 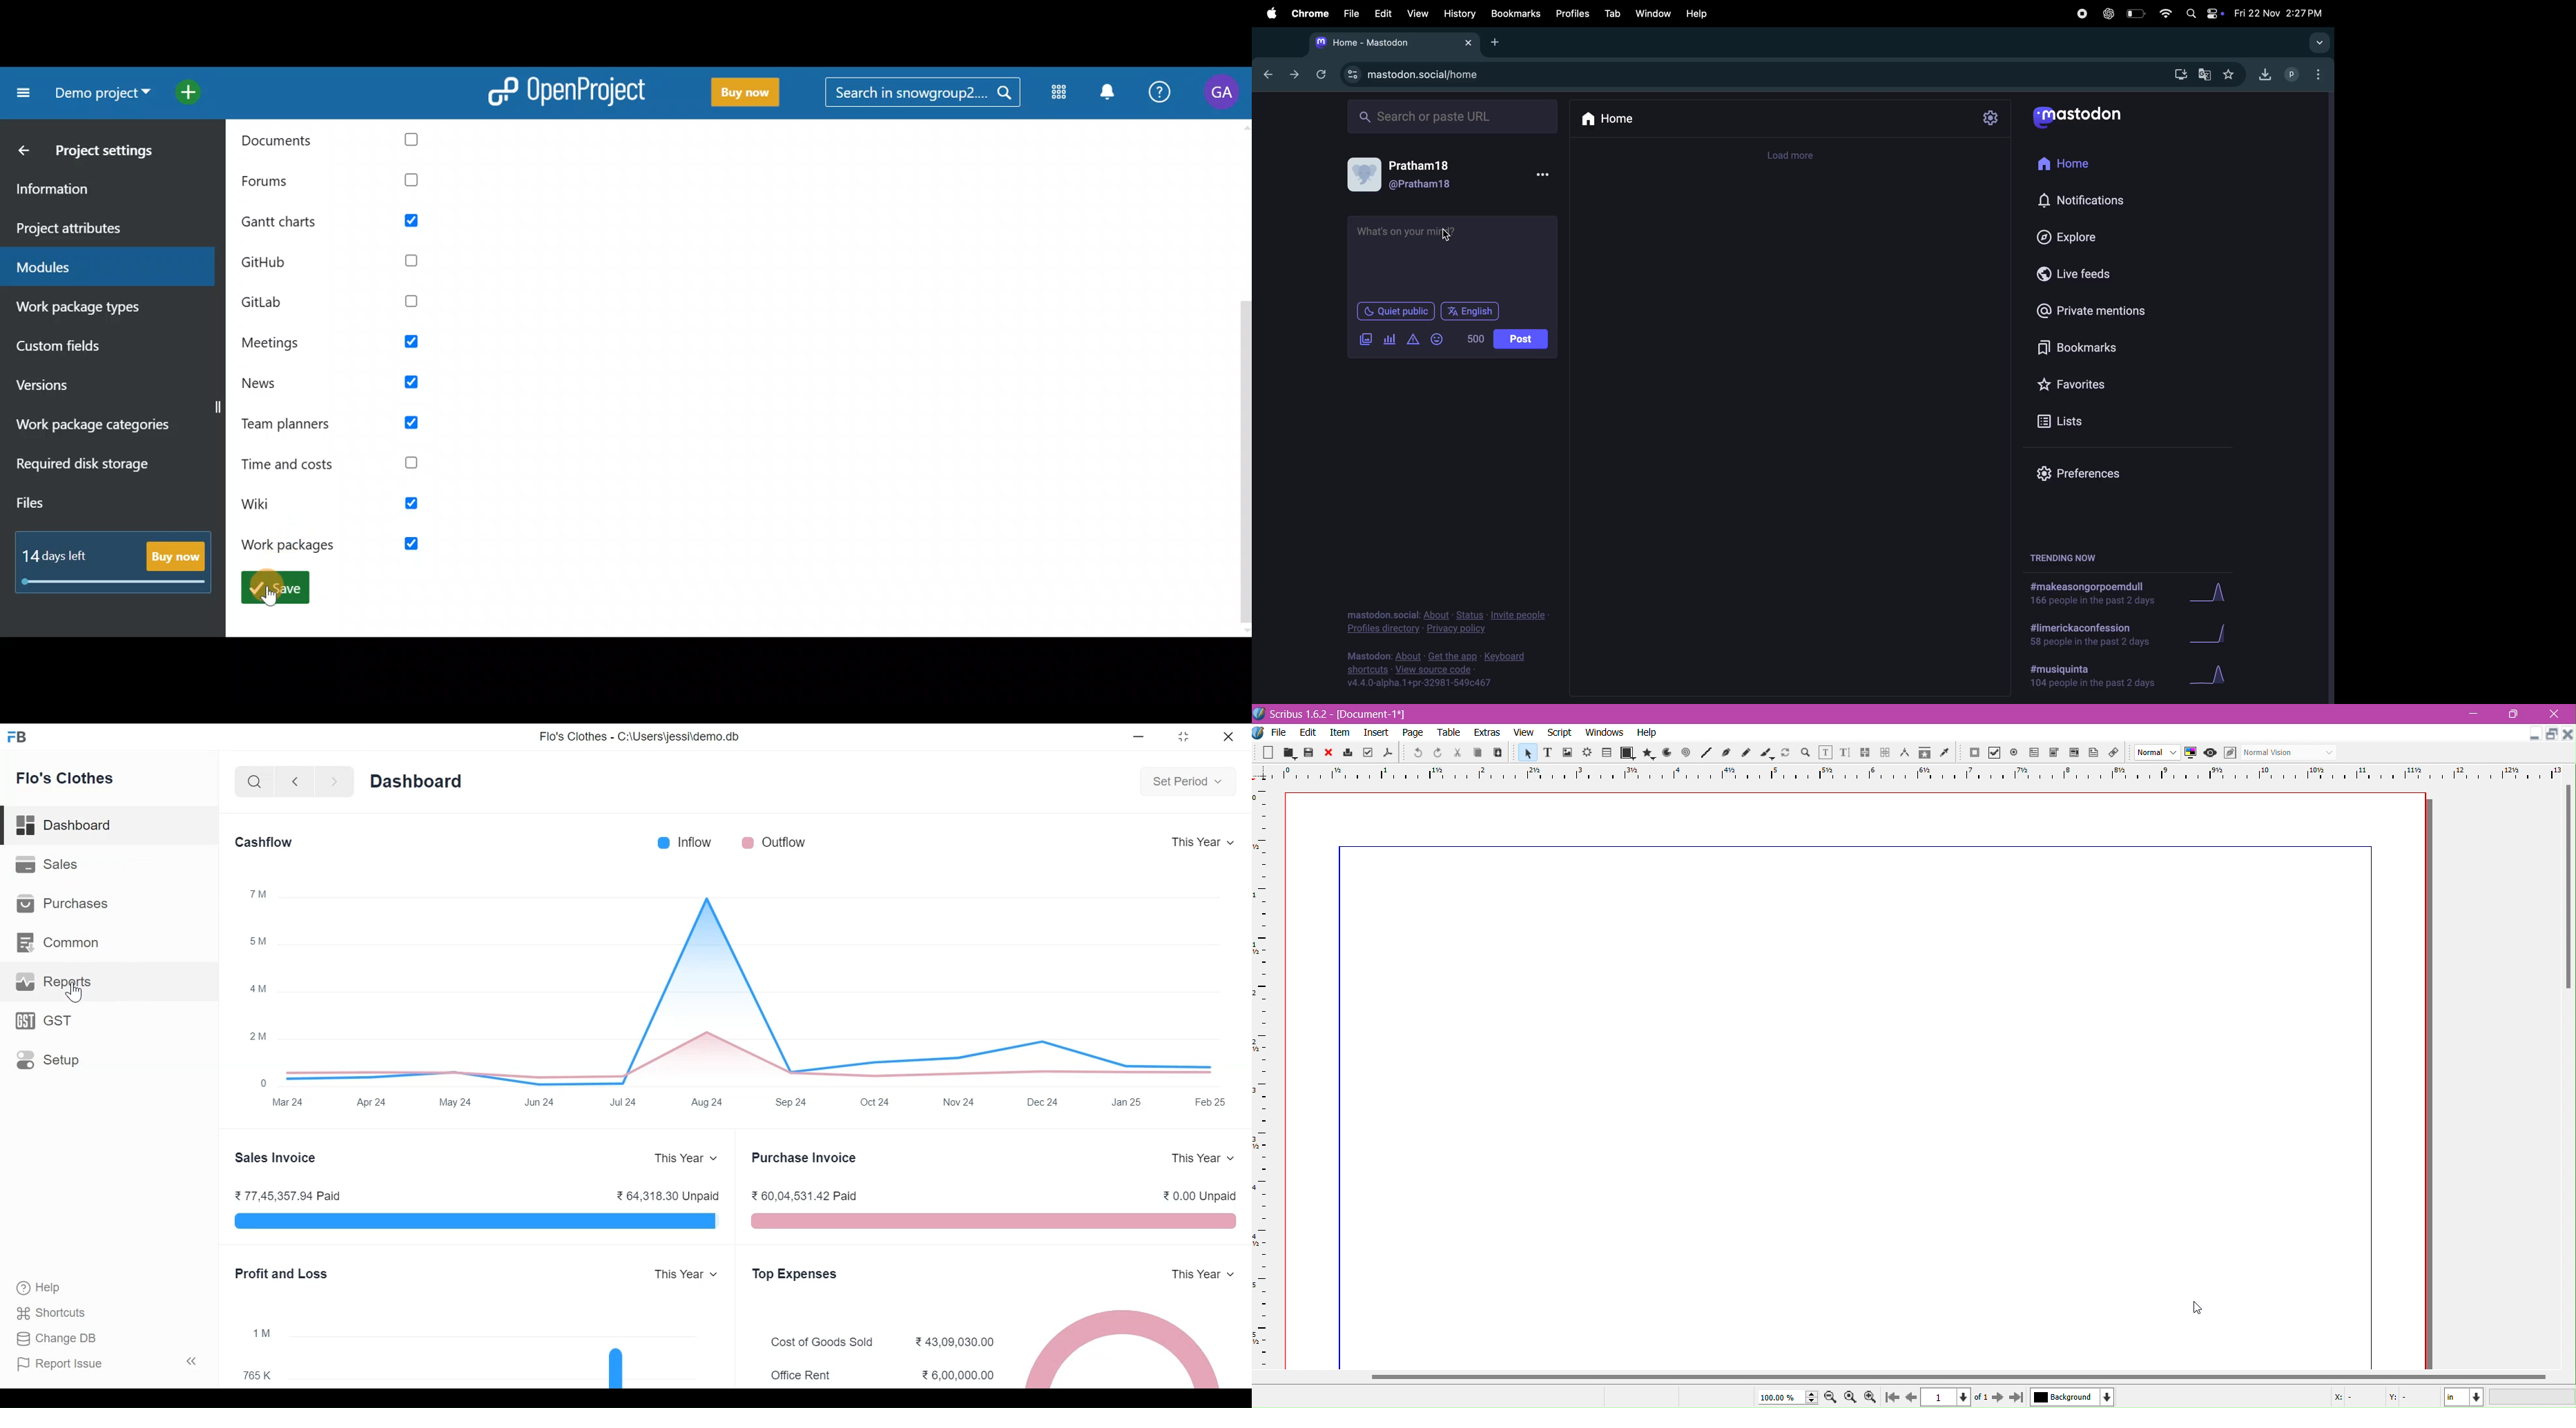 I want to click on Nov 24, so click(x=959, y=1103).